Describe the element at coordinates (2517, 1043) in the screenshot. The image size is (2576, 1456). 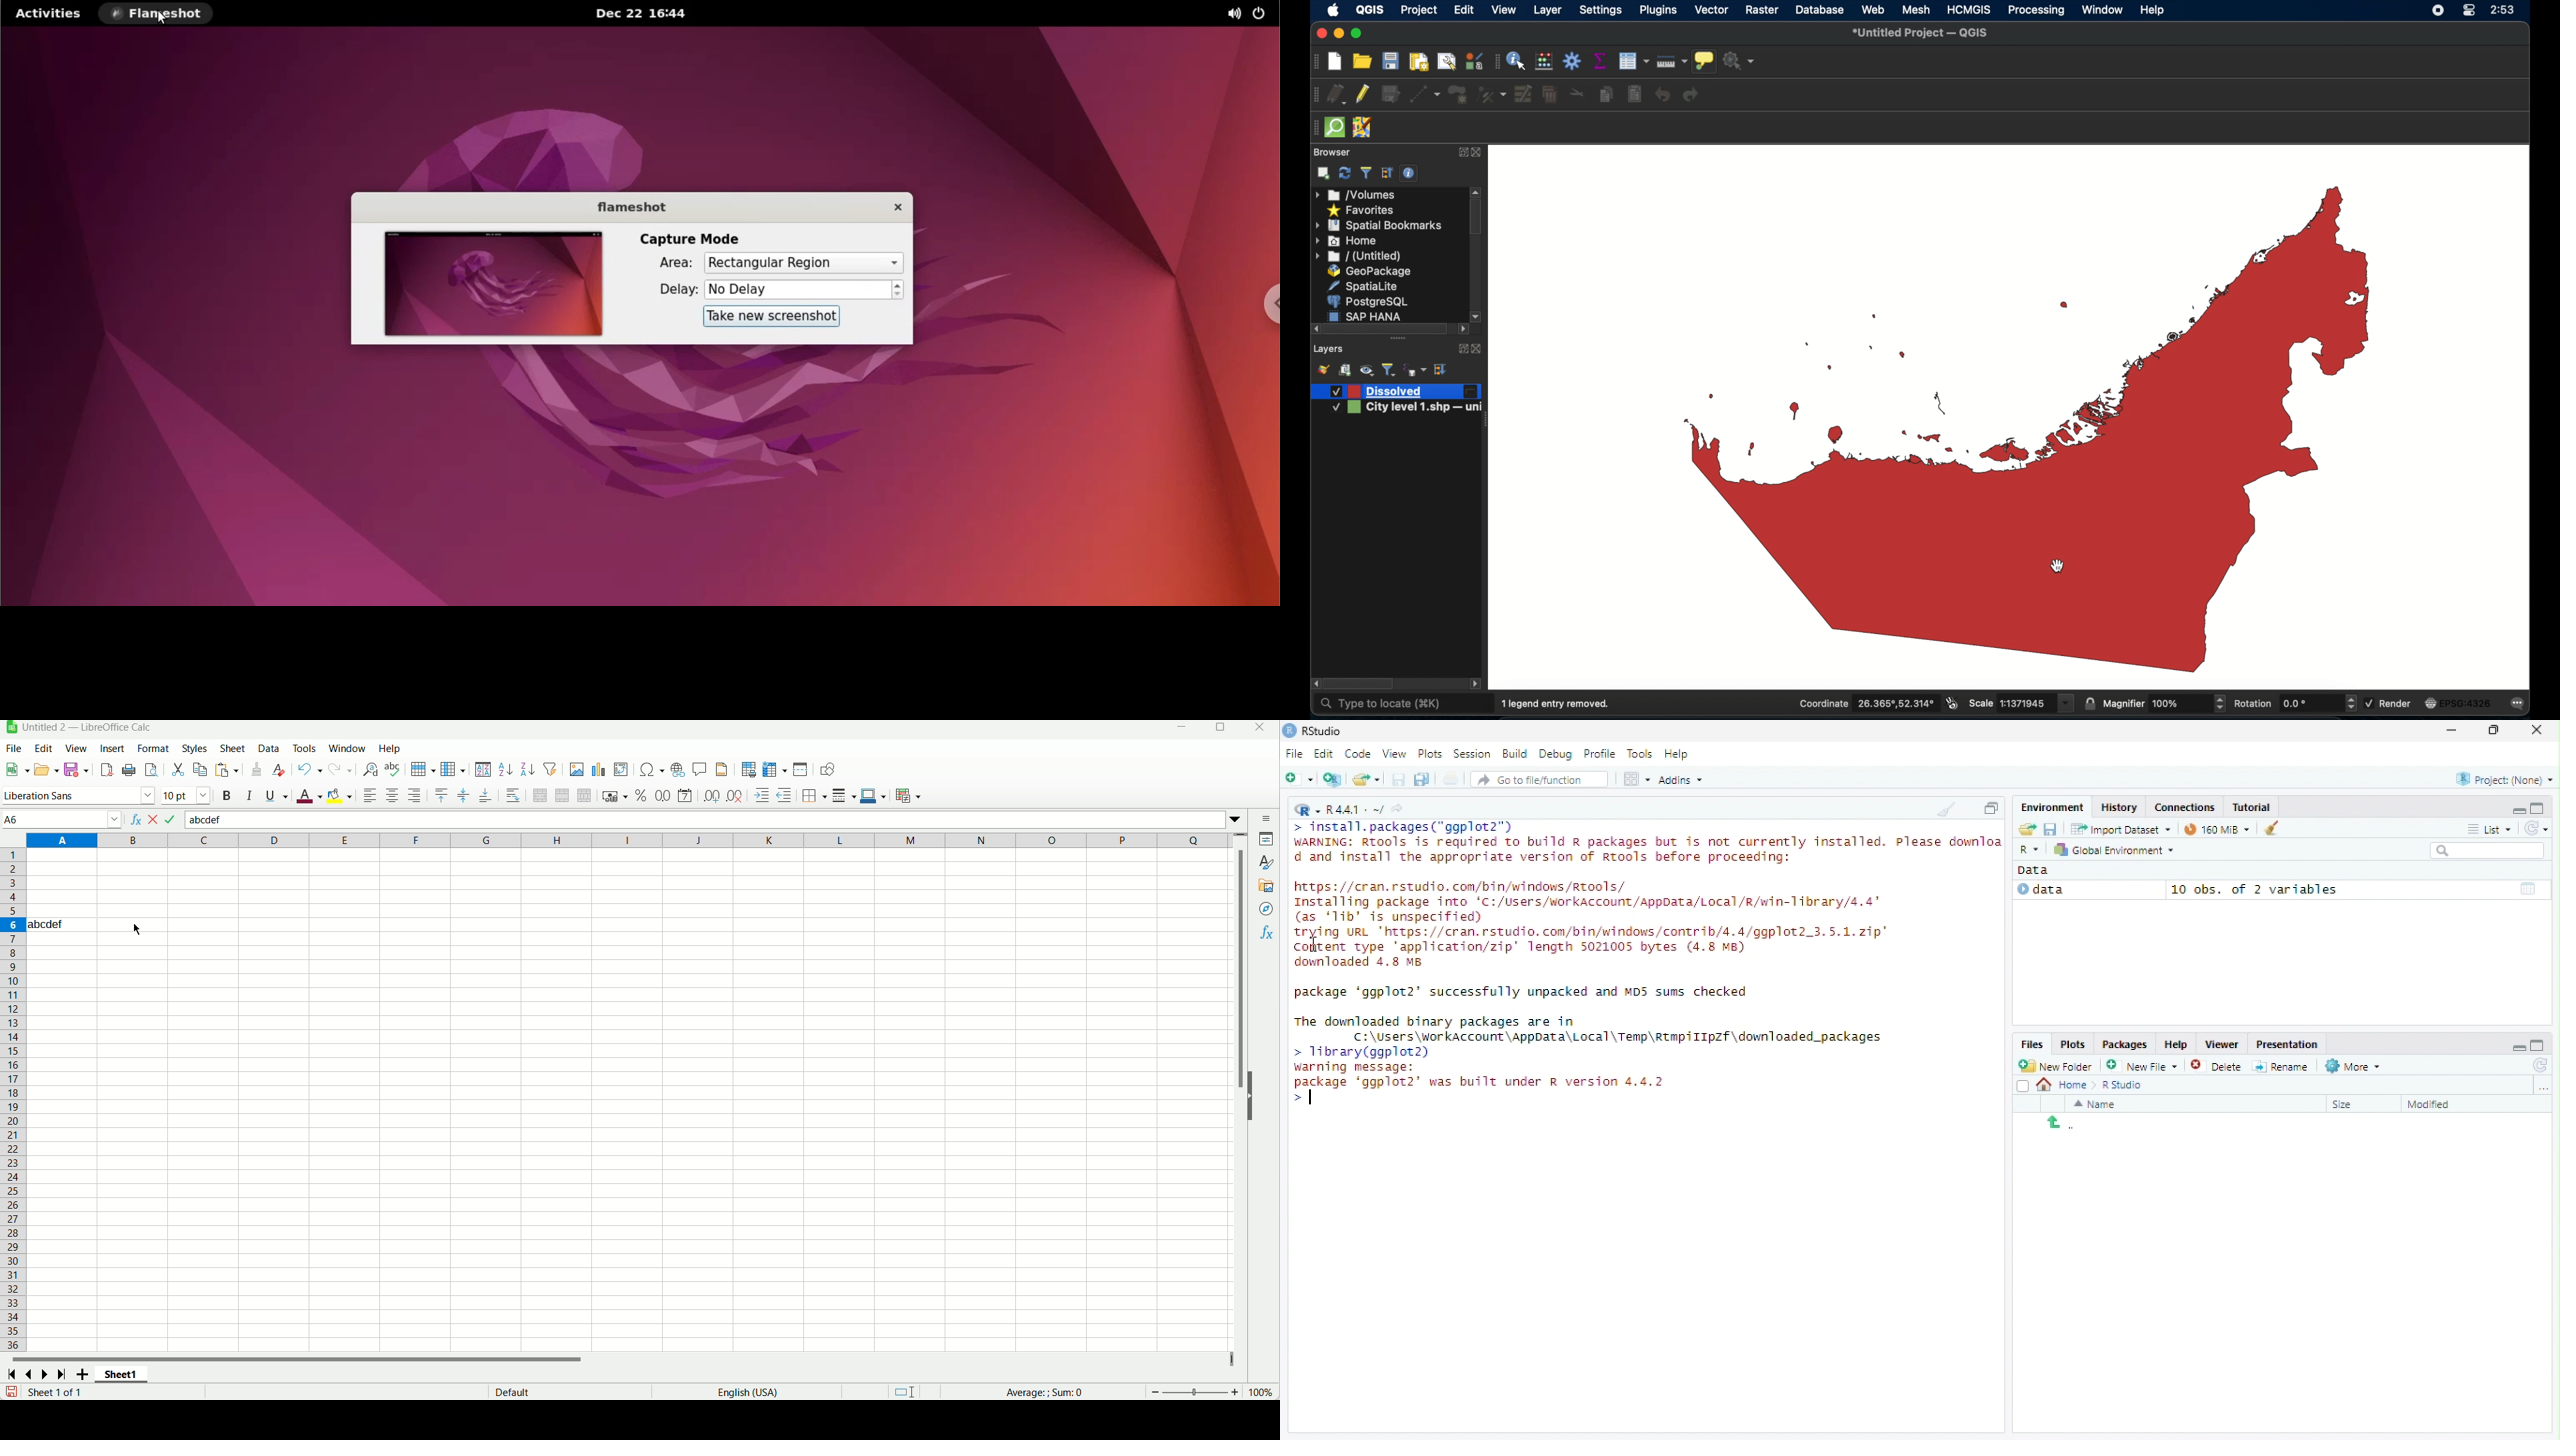
I see `minimize` at that location.